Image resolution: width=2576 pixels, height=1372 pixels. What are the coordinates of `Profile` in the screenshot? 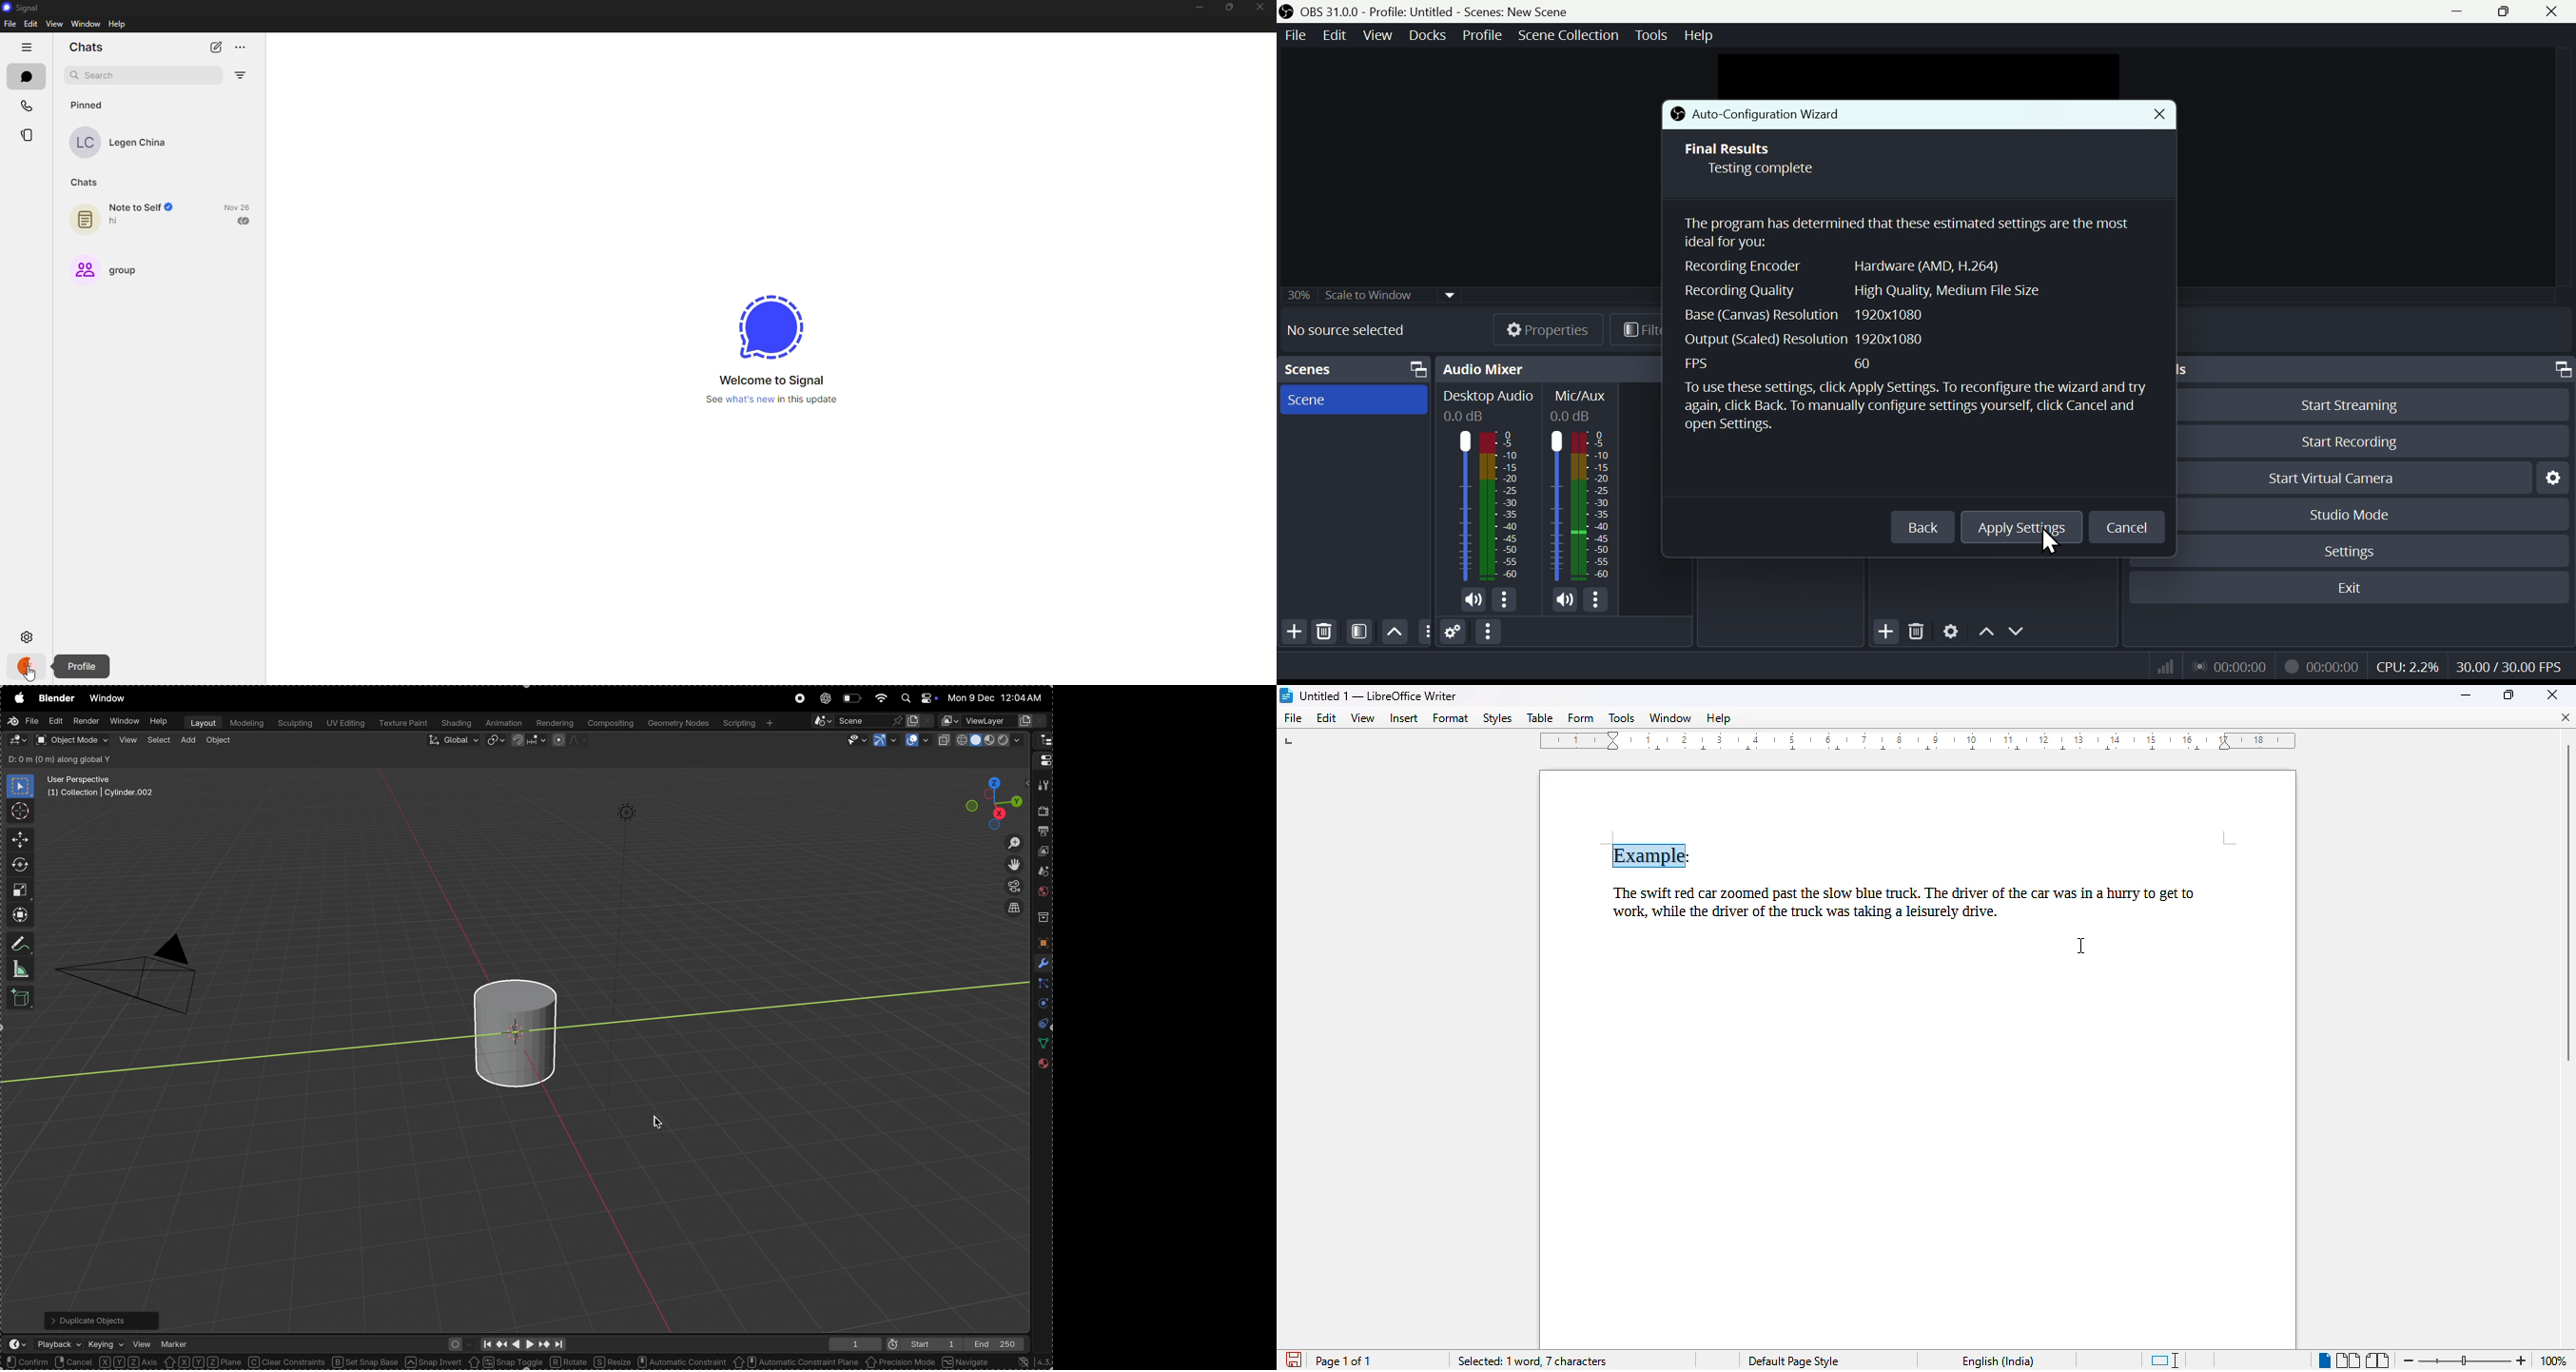 It's located at (1479, 35).